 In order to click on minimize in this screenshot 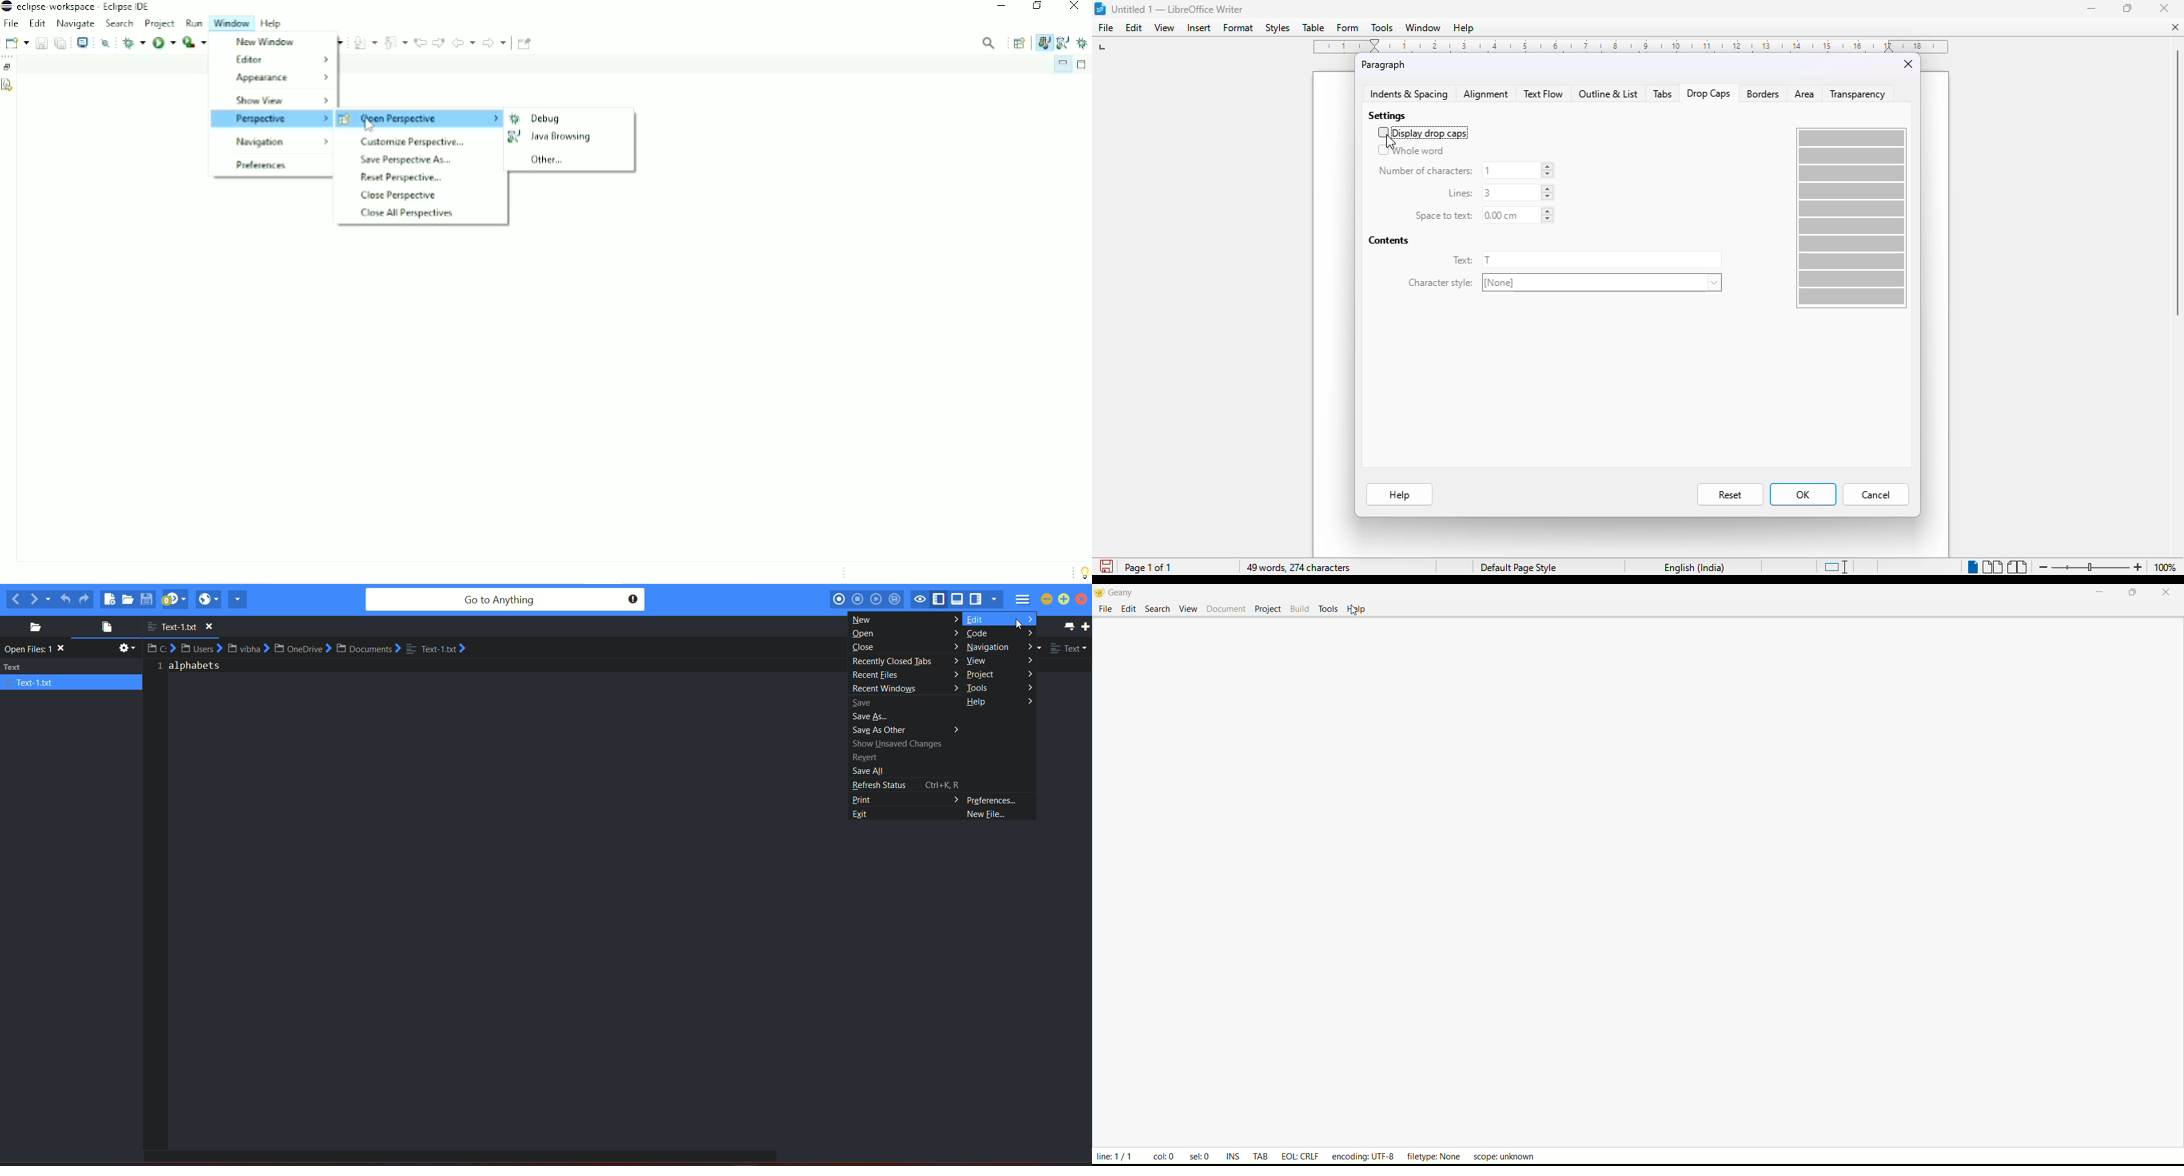, I will do `click(2099, 592)`.